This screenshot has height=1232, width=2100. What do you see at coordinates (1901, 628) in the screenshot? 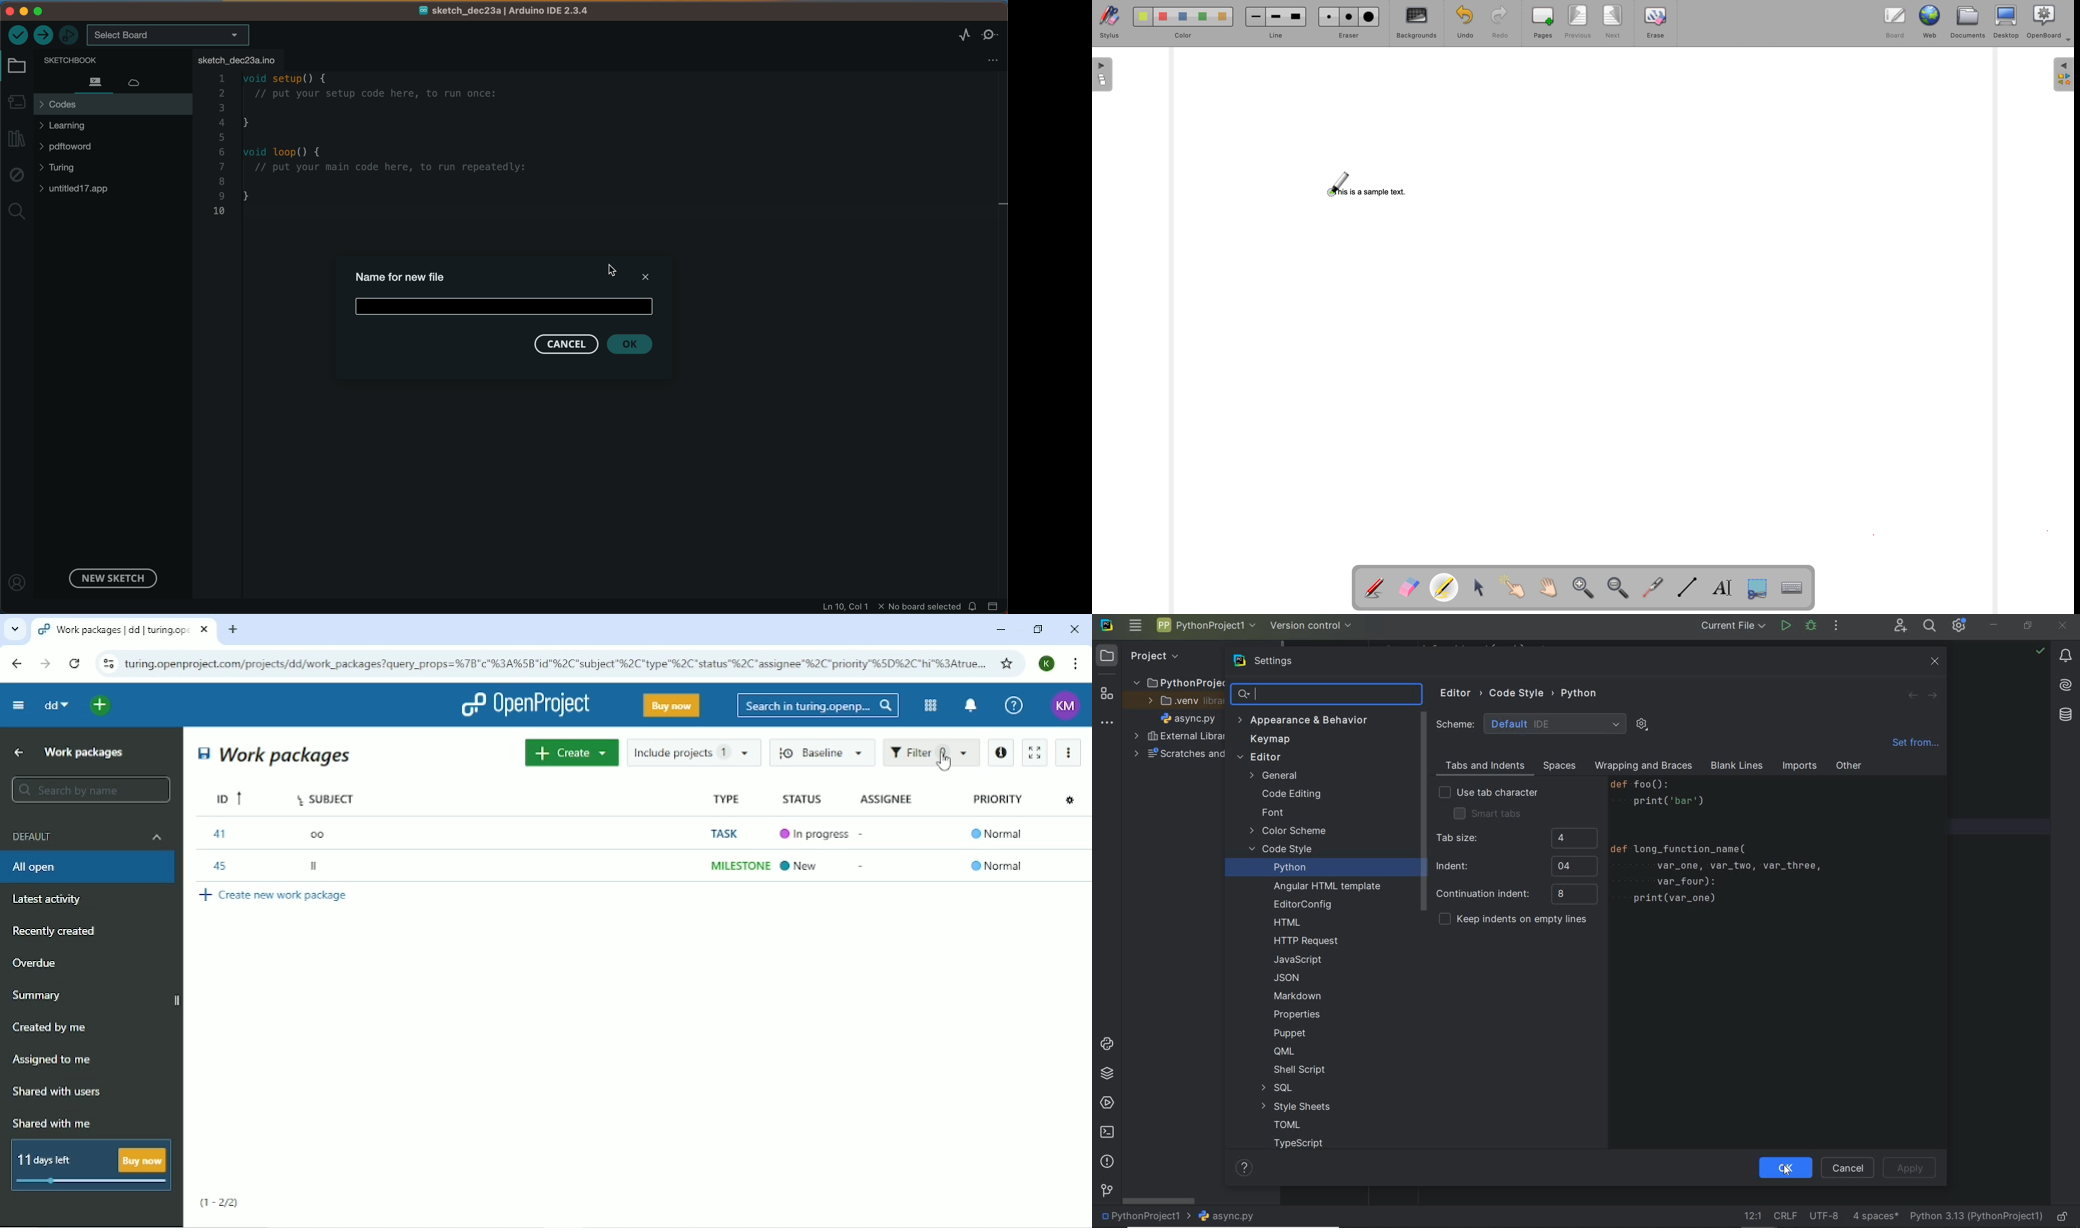
I see `code with me` at bounding box center [1901, 628].